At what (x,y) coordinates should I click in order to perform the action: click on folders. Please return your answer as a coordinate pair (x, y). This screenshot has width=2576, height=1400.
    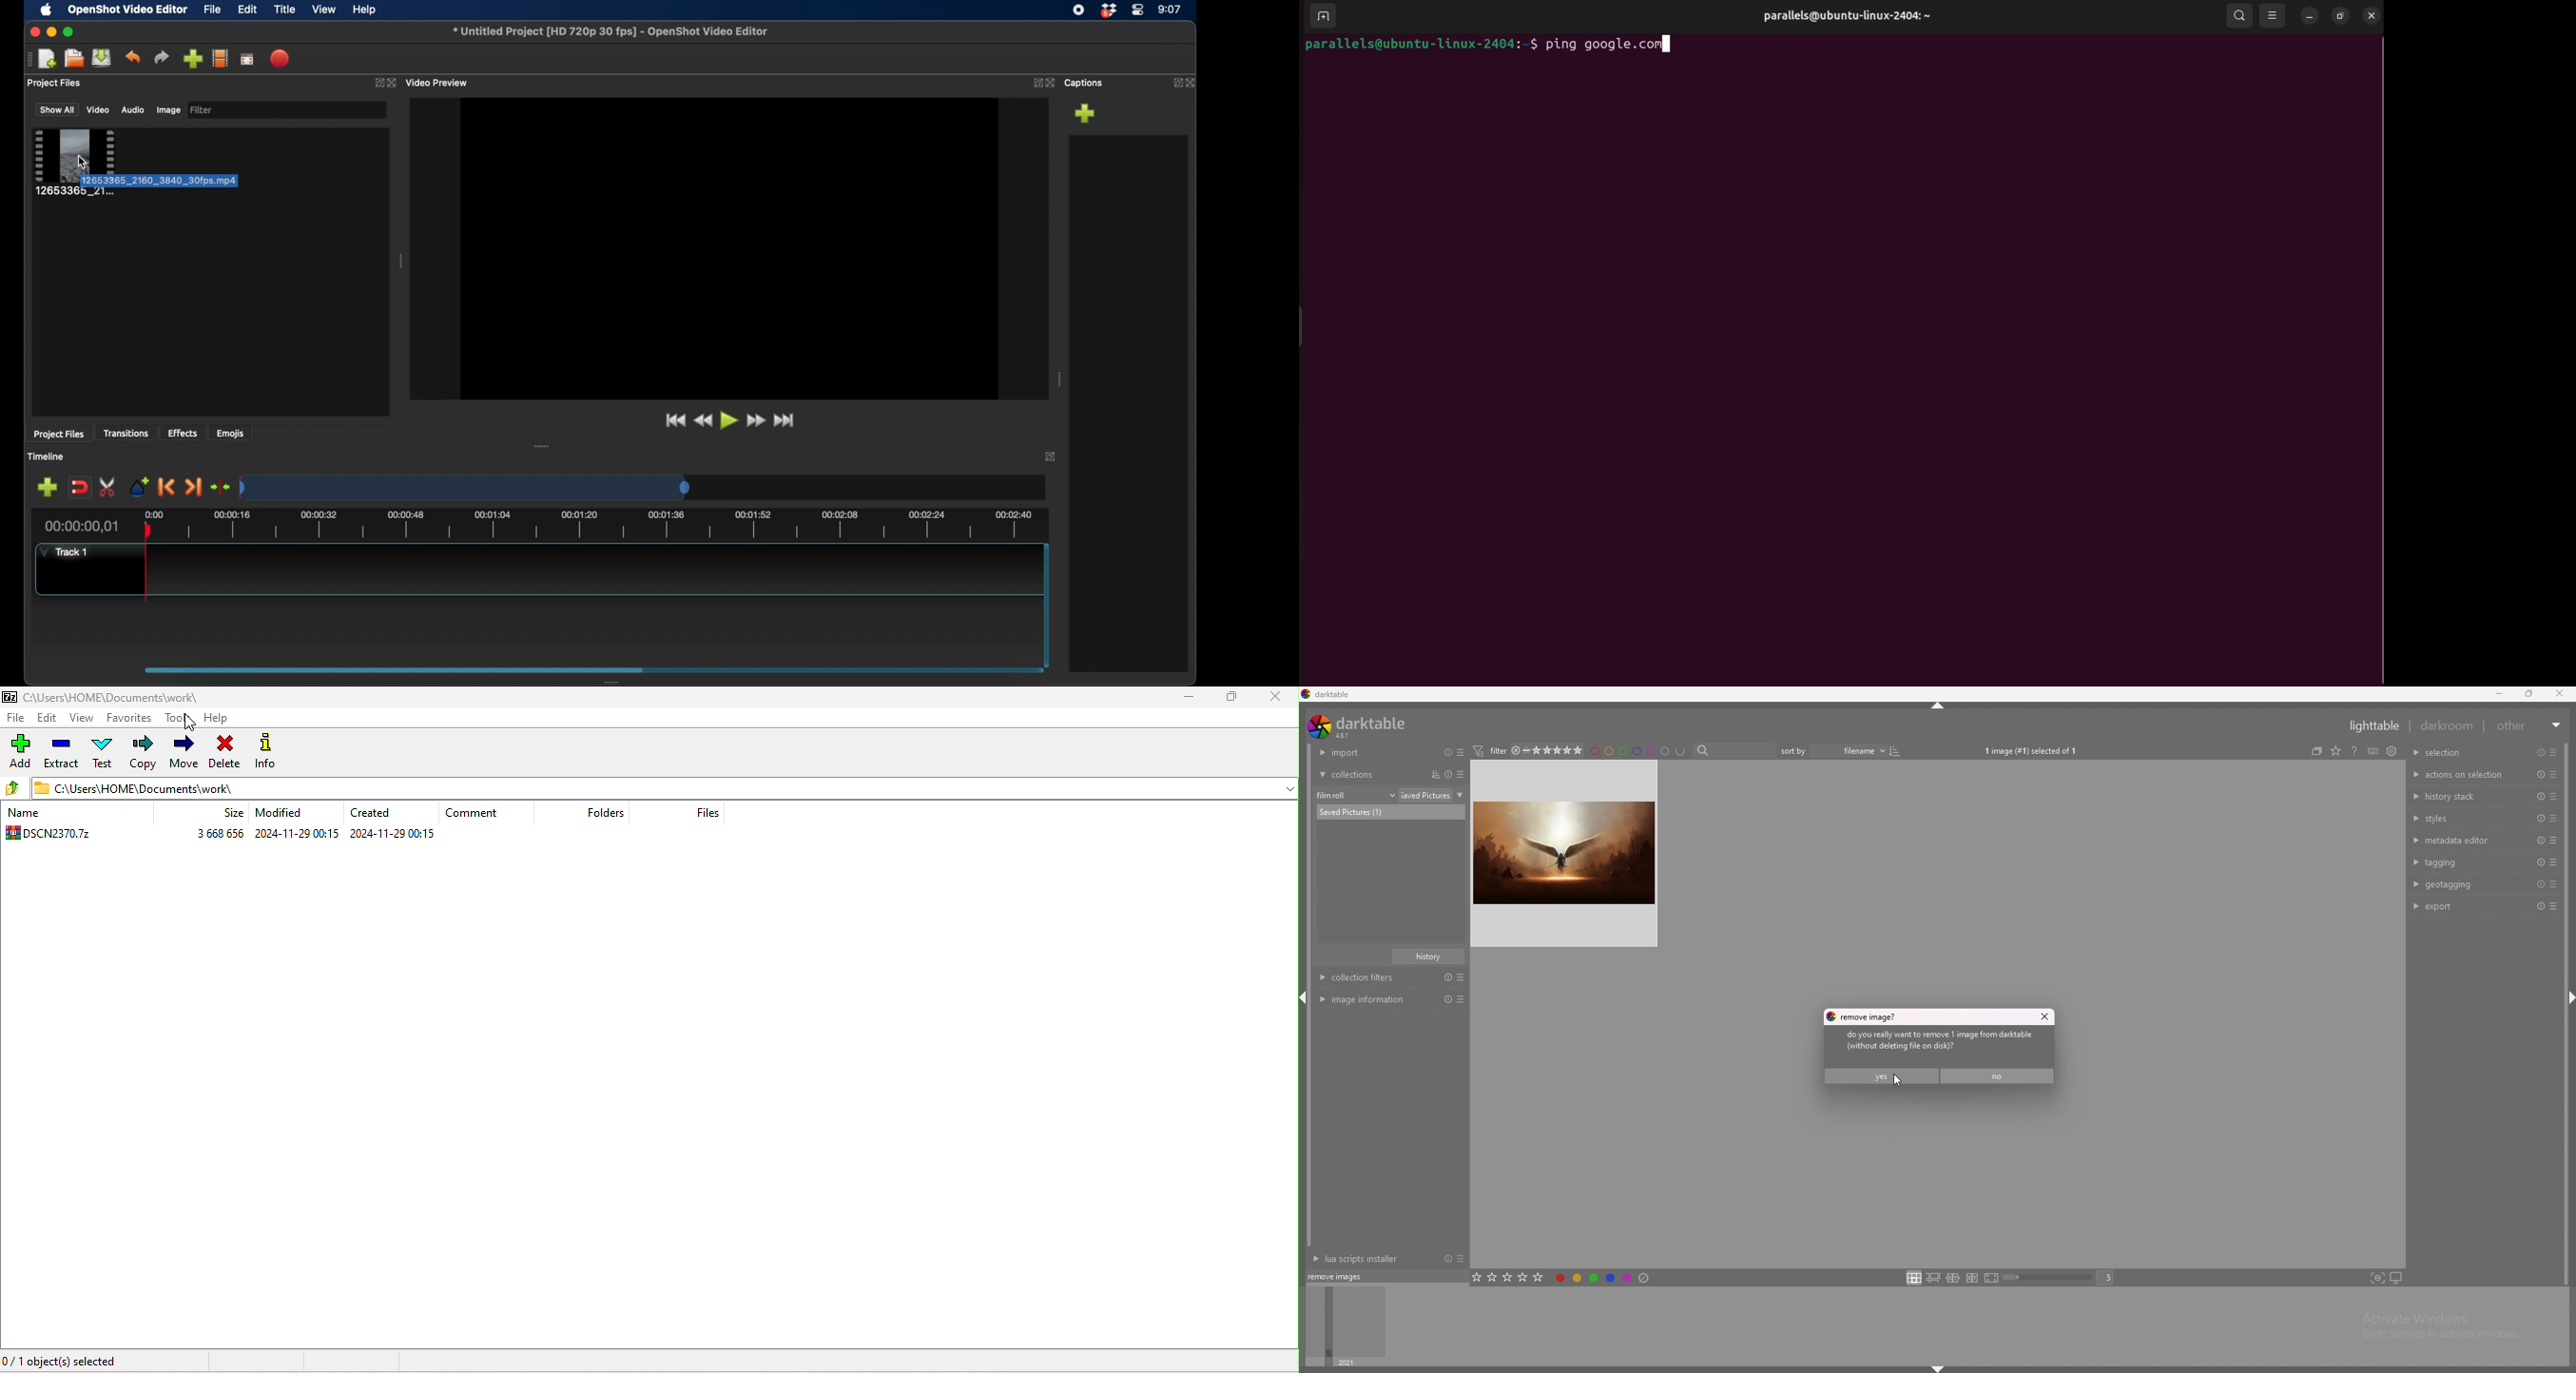
    Looking at the image, I should click on (593, 813).